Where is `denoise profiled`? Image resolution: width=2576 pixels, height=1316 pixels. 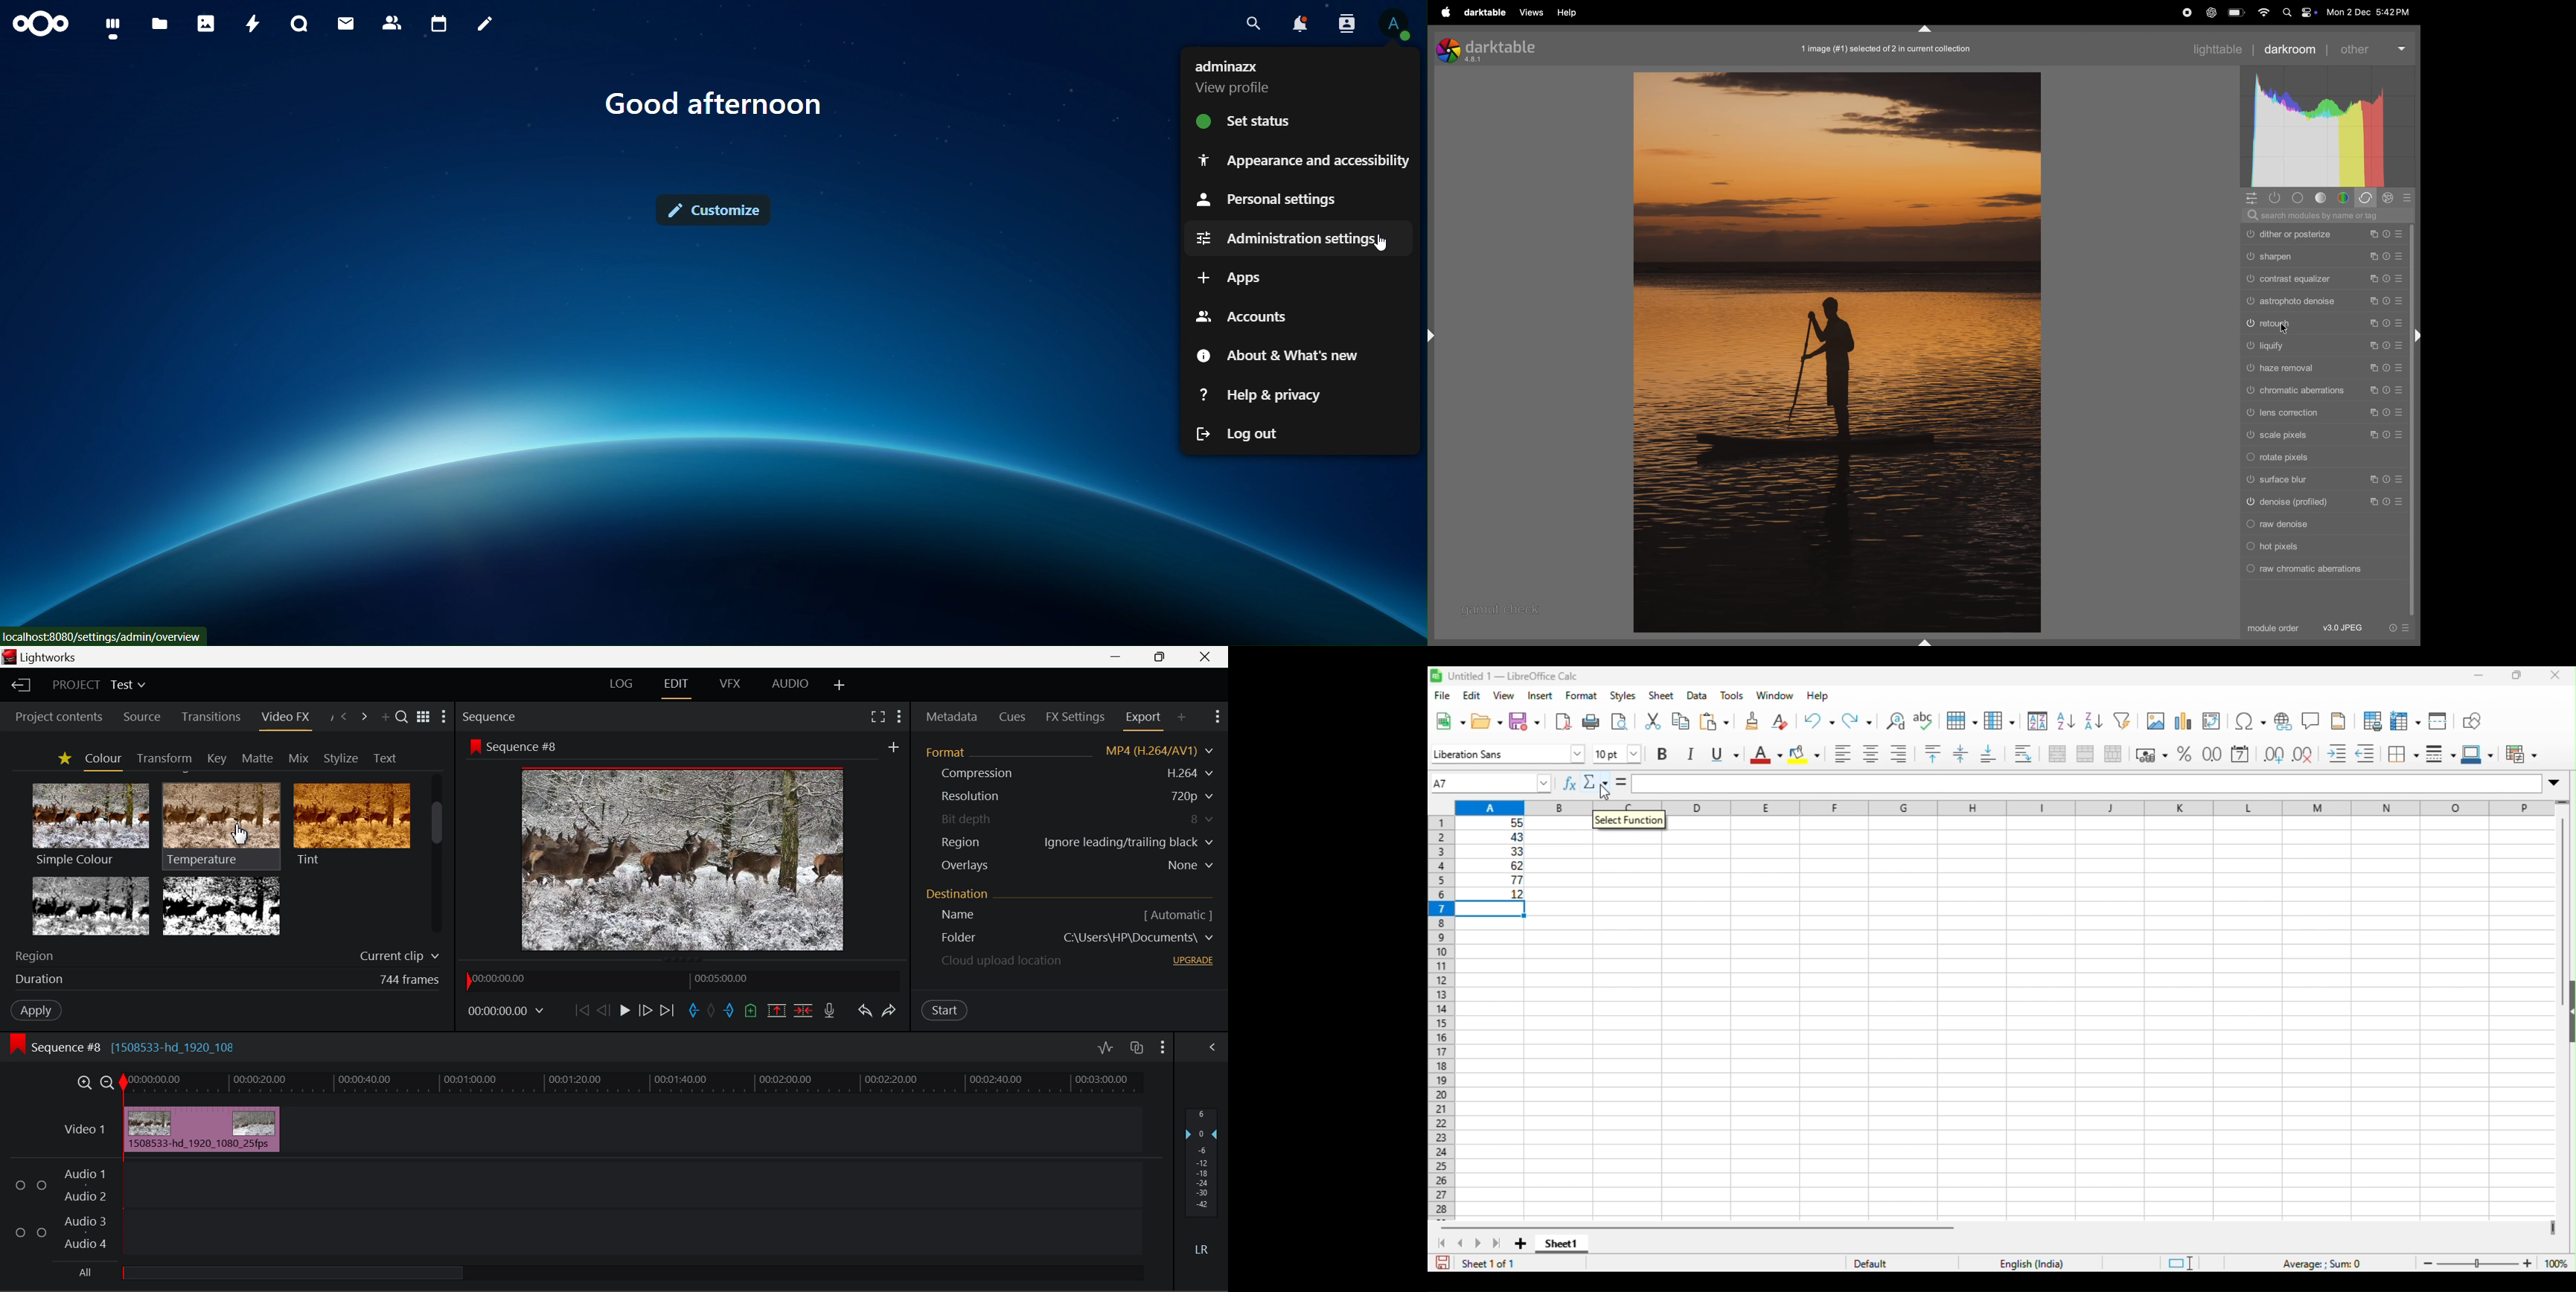 denoise profiled is located at coordinates (2325, 502).